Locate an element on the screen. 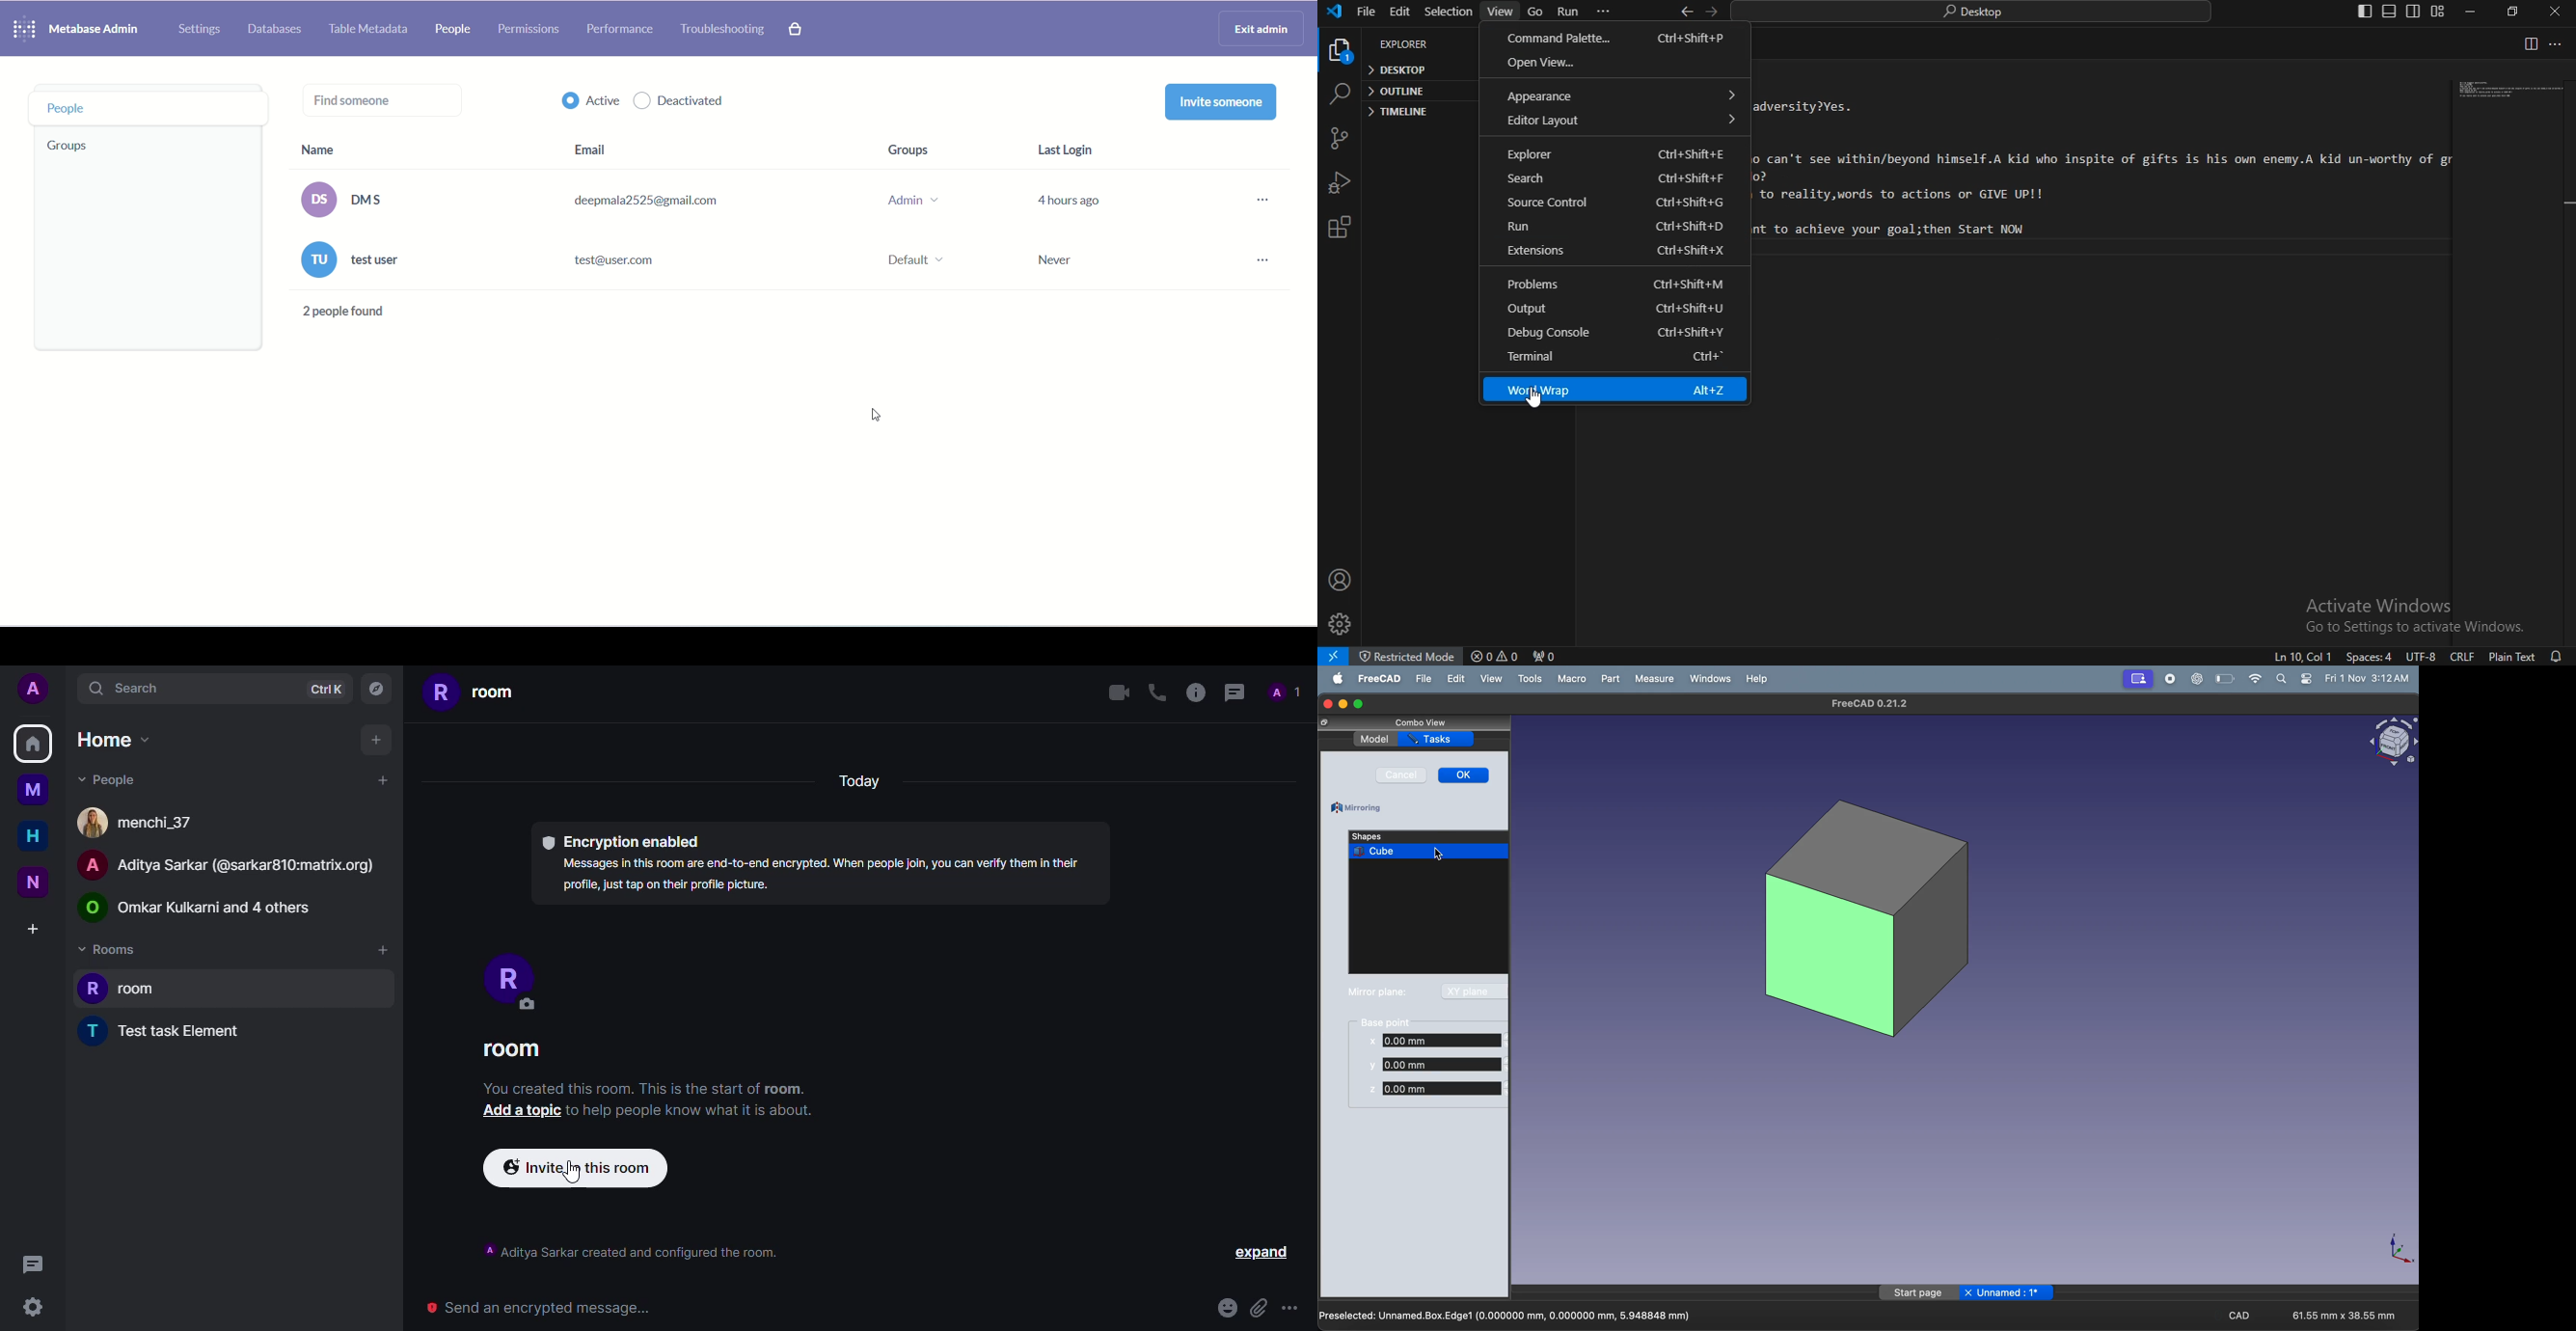 Image resolution: width=2576 pixels, height=1344 pixels. room is located at coordinates (502, 692).